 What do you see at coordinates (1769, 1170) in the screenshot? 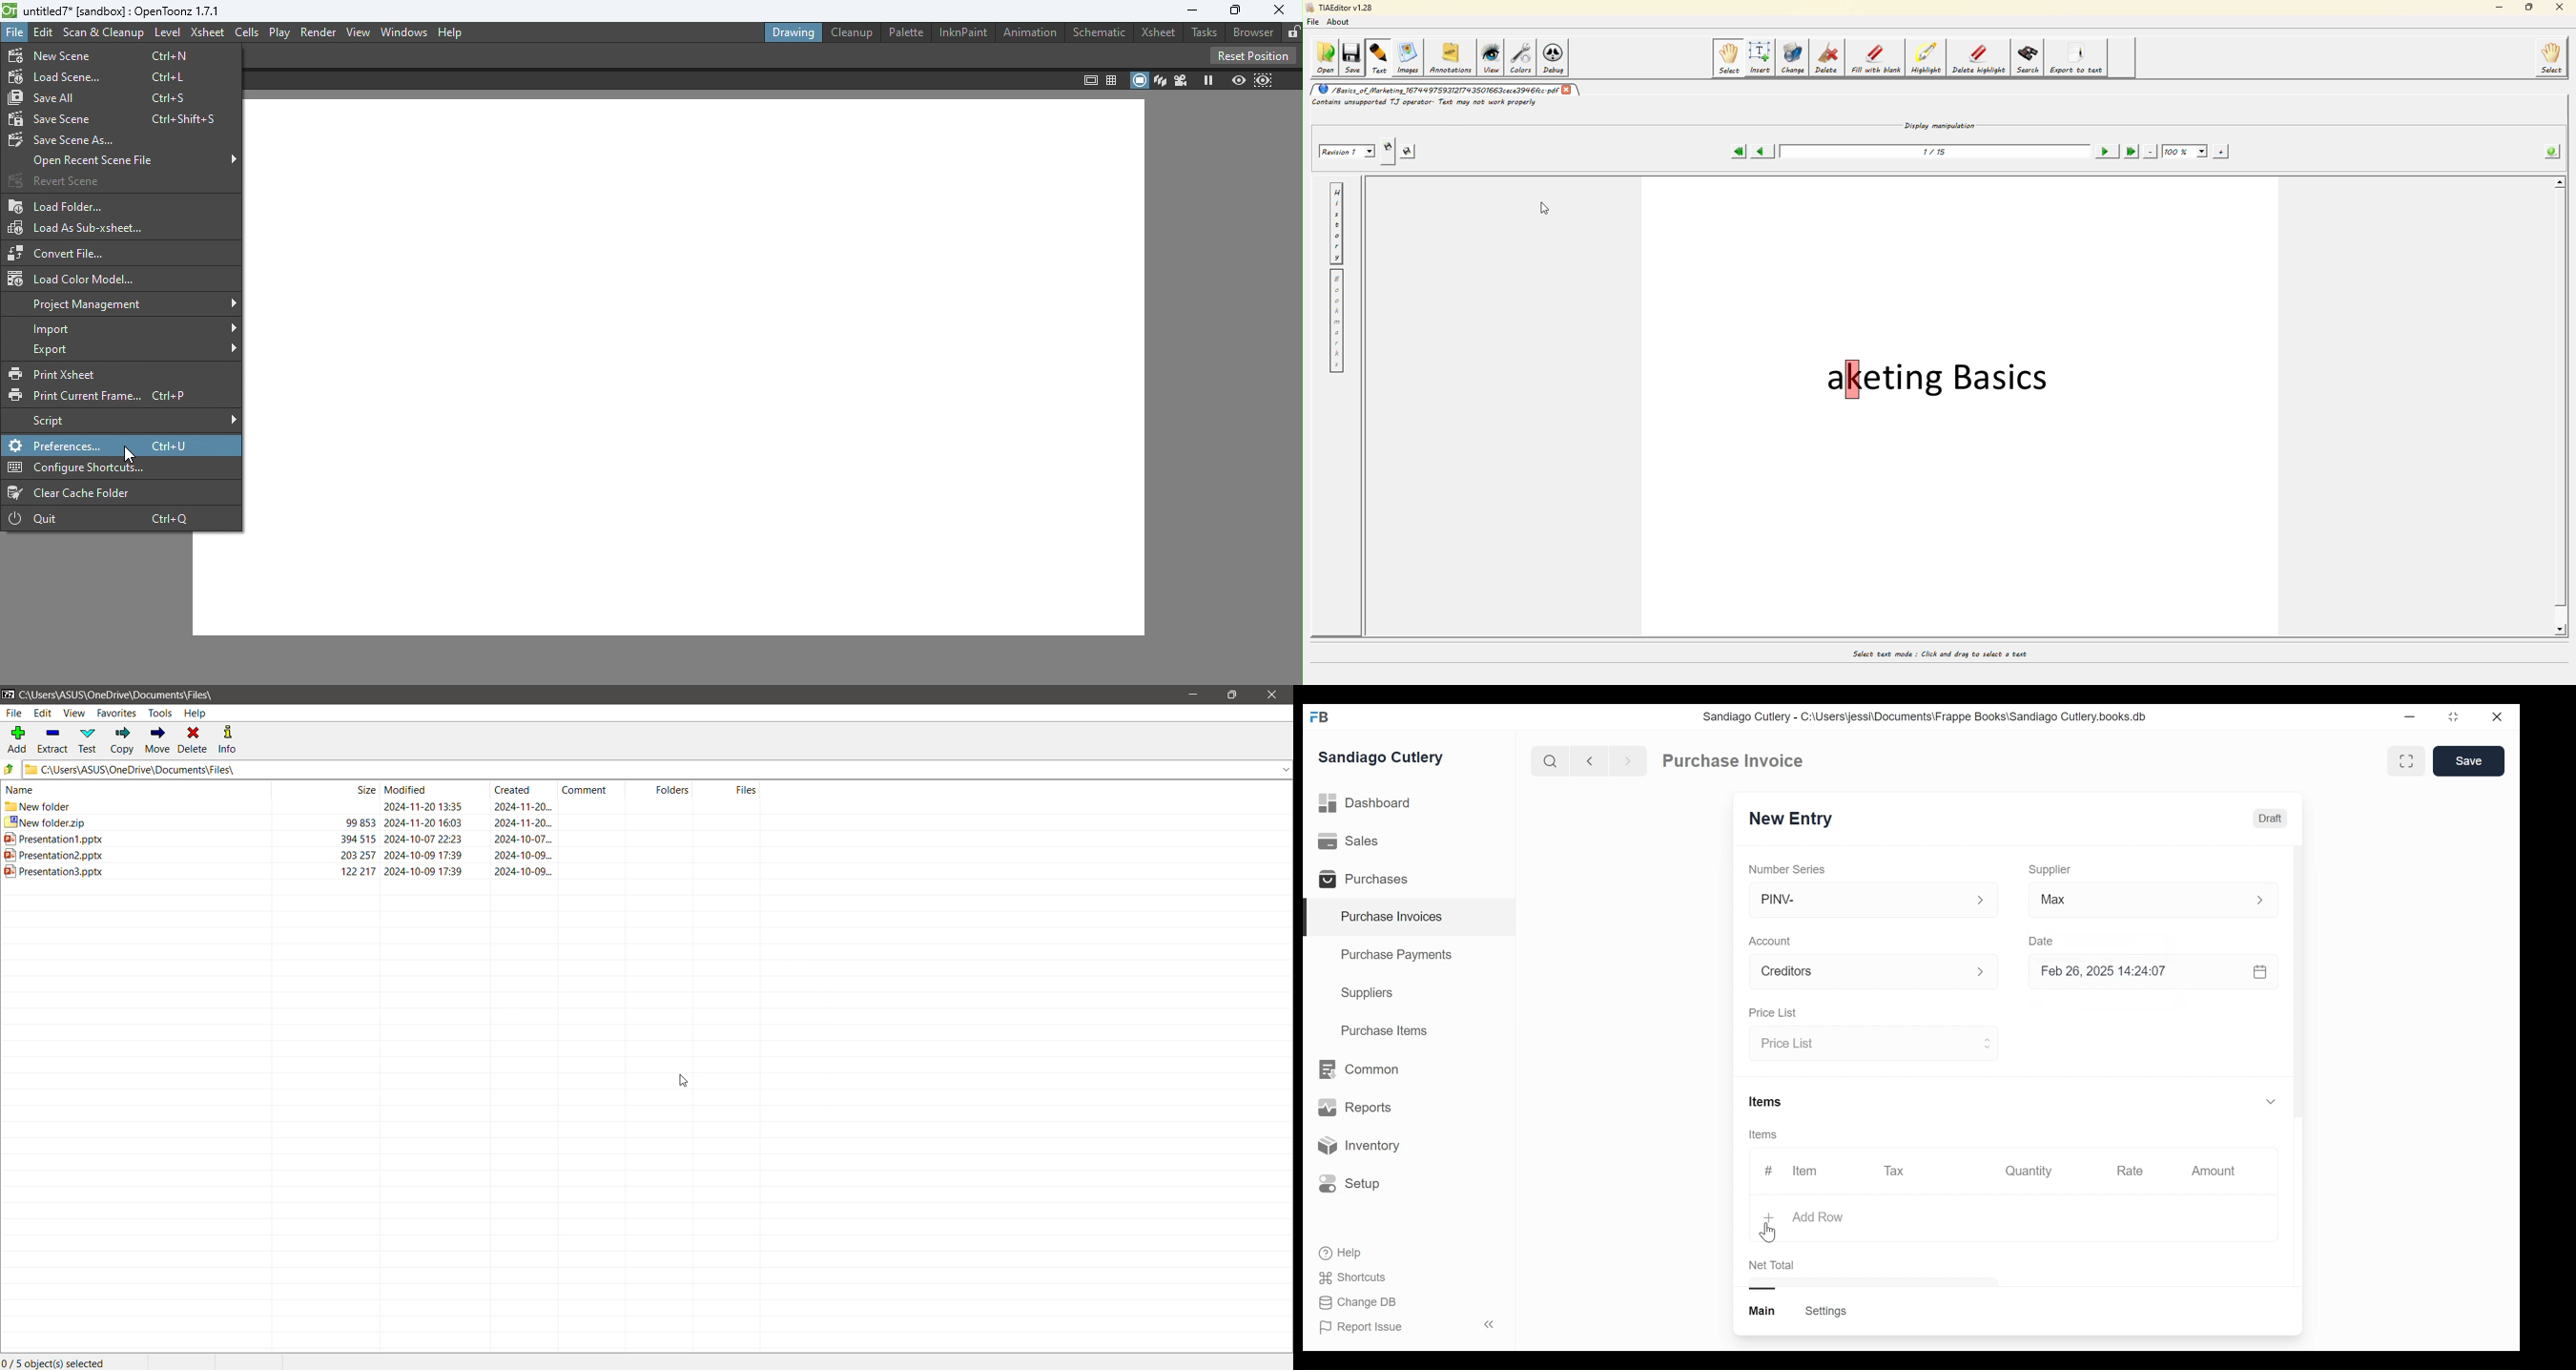
I see `#` at bounding box center [1769, 1170].